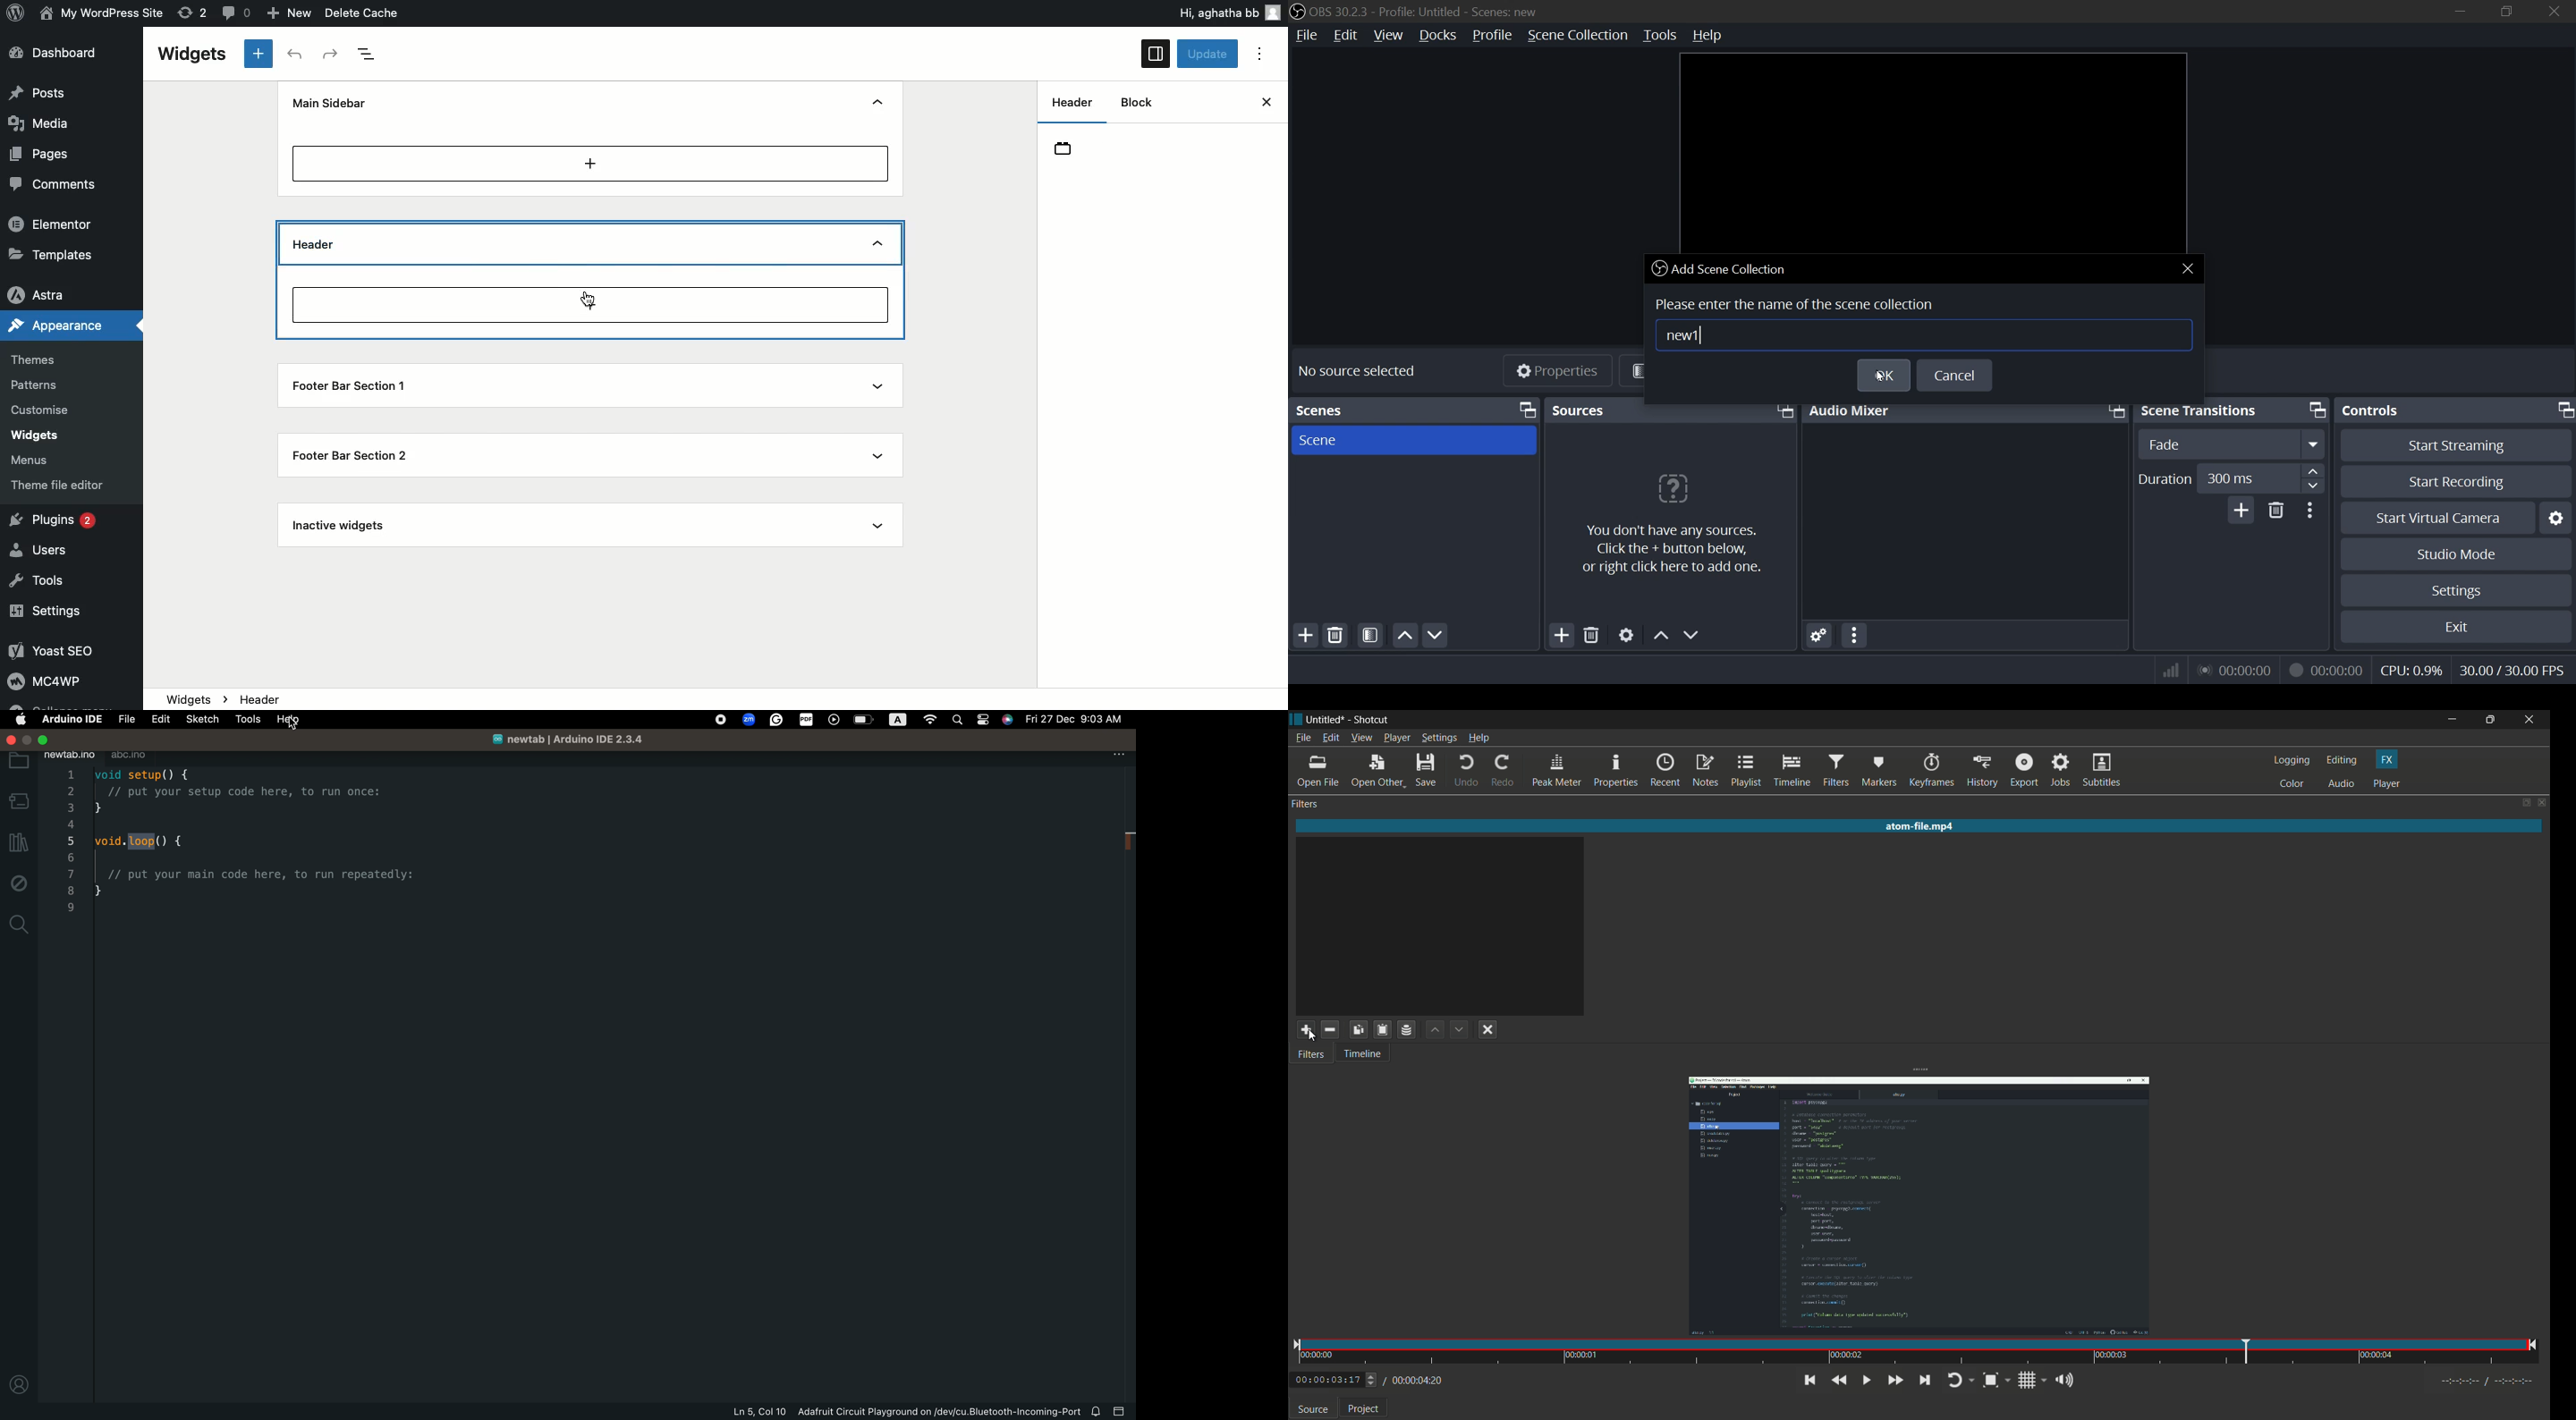 Image resolution: width=2576 pixels, height=1428 pixels. I want to click on app name, so click(1370, 720).